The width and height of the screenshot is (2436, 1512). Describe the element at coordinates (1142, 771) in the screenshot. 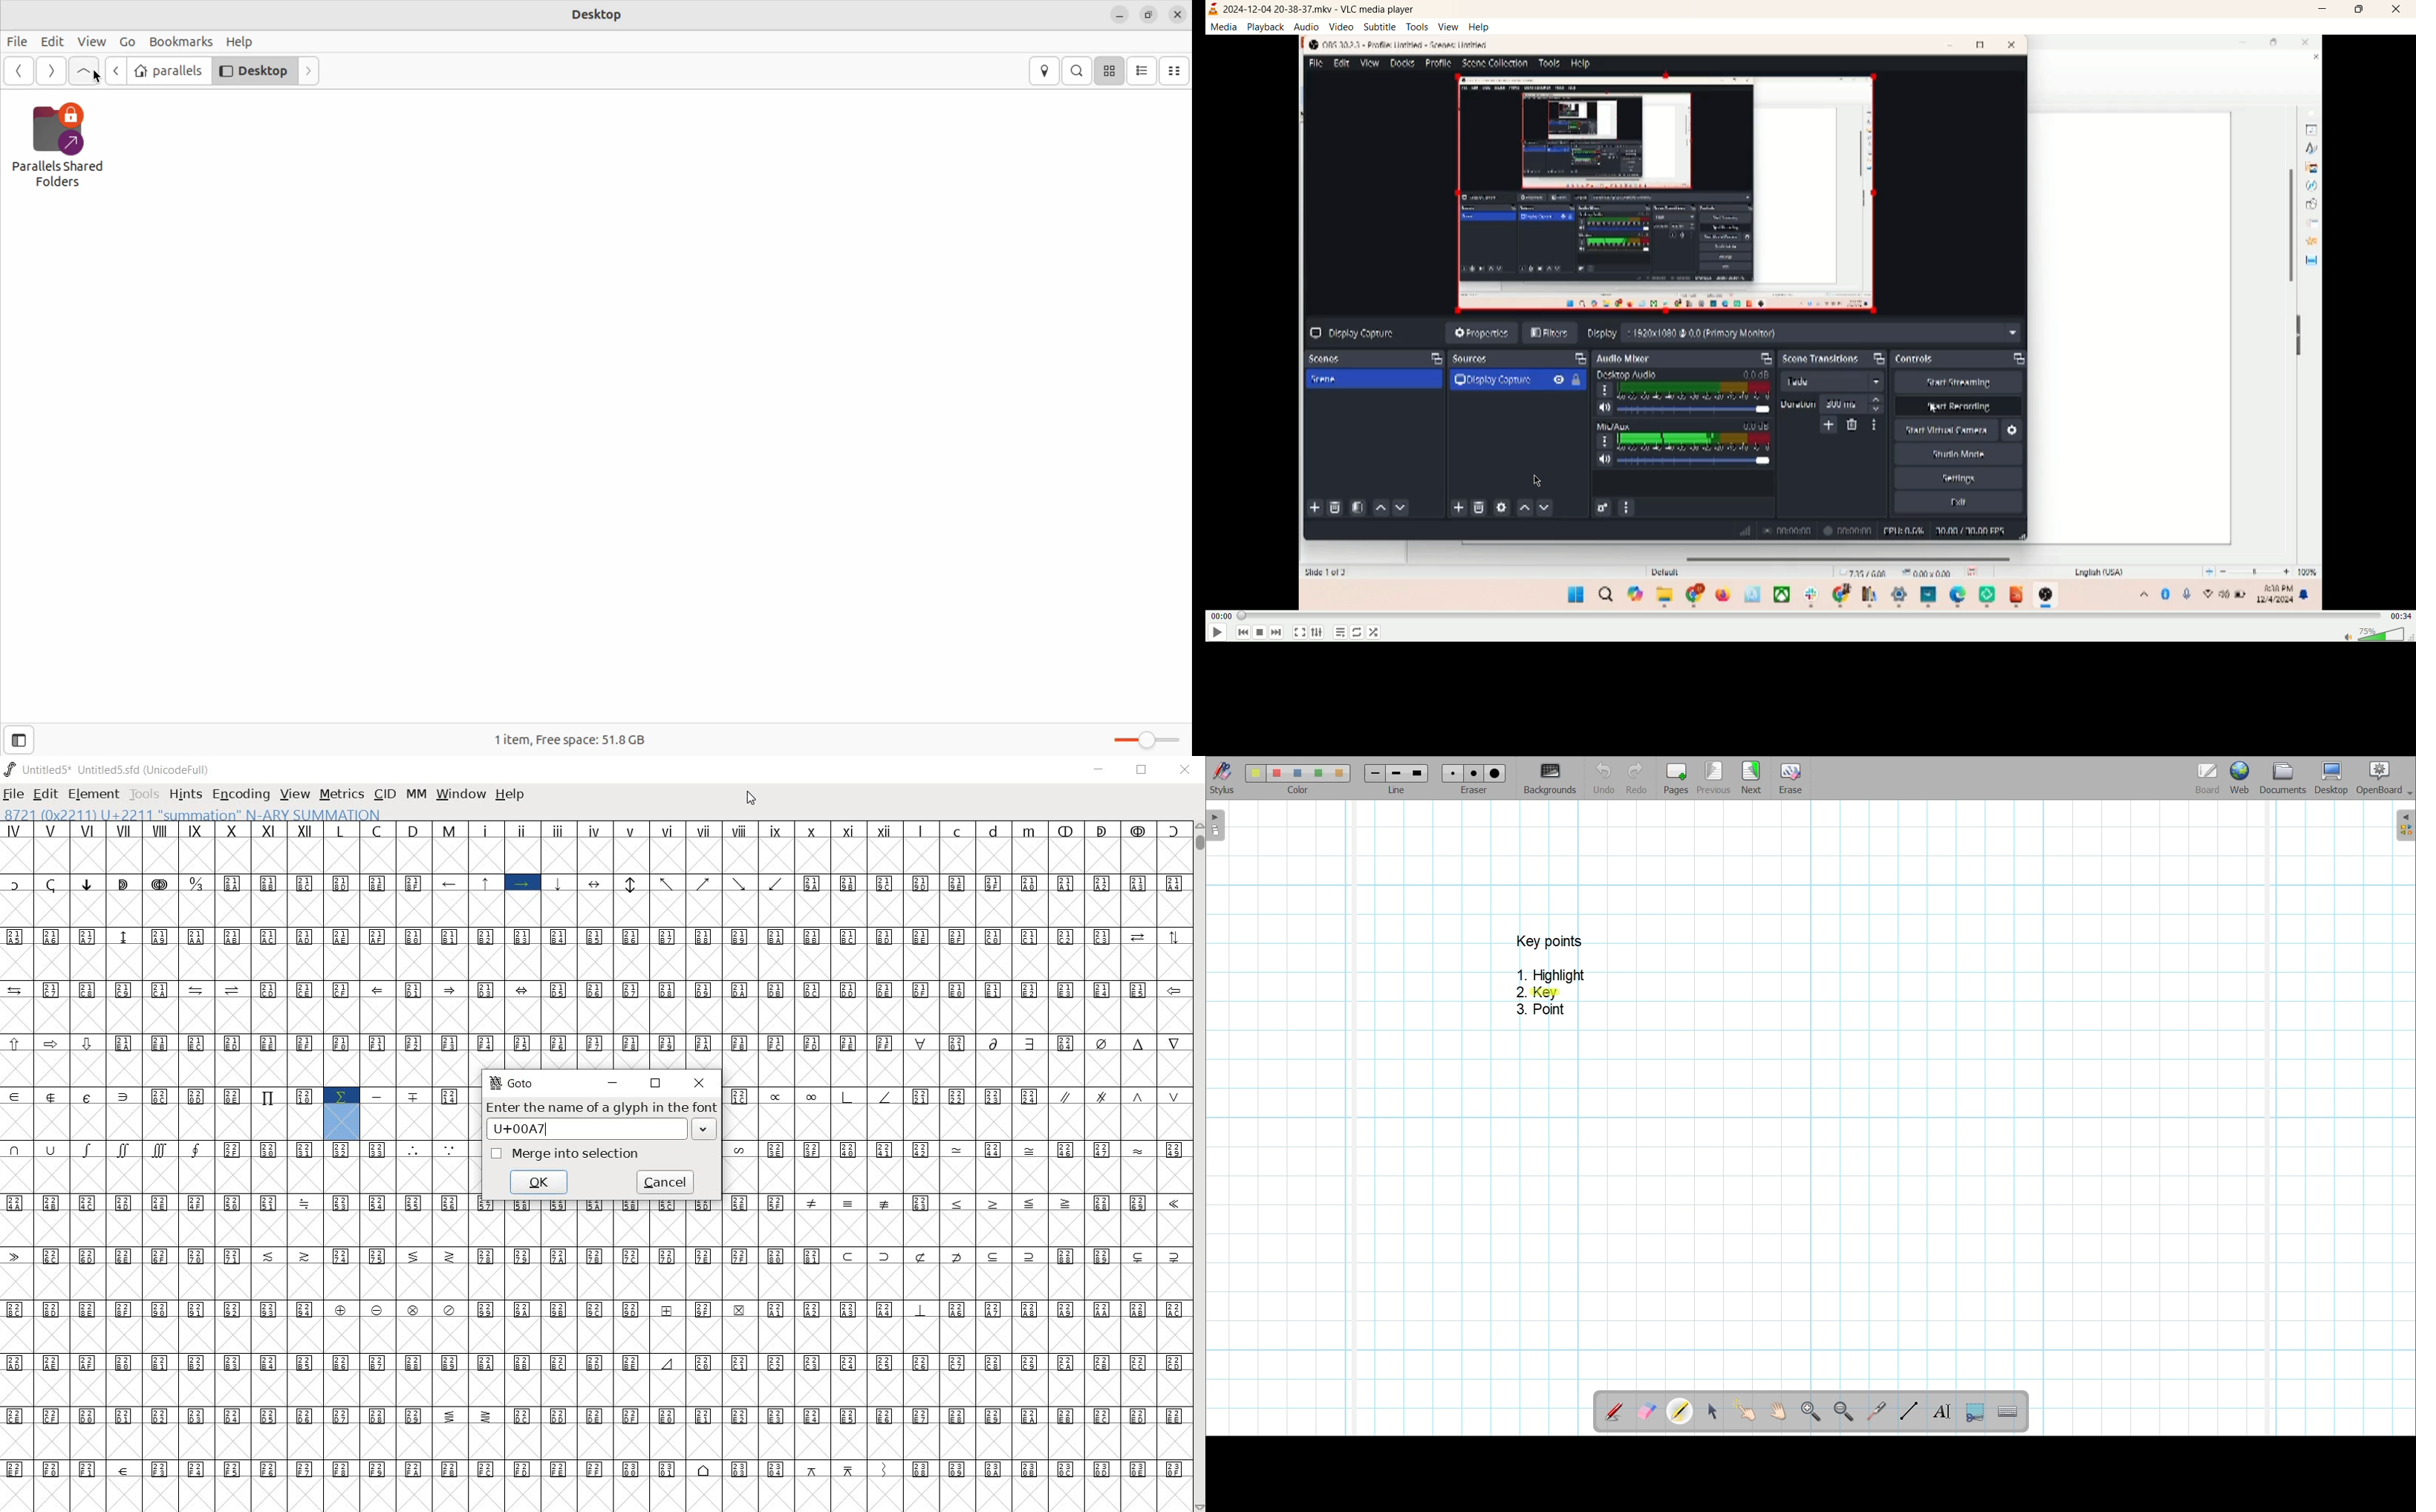

I see `RESTORE DOWN` at that location.